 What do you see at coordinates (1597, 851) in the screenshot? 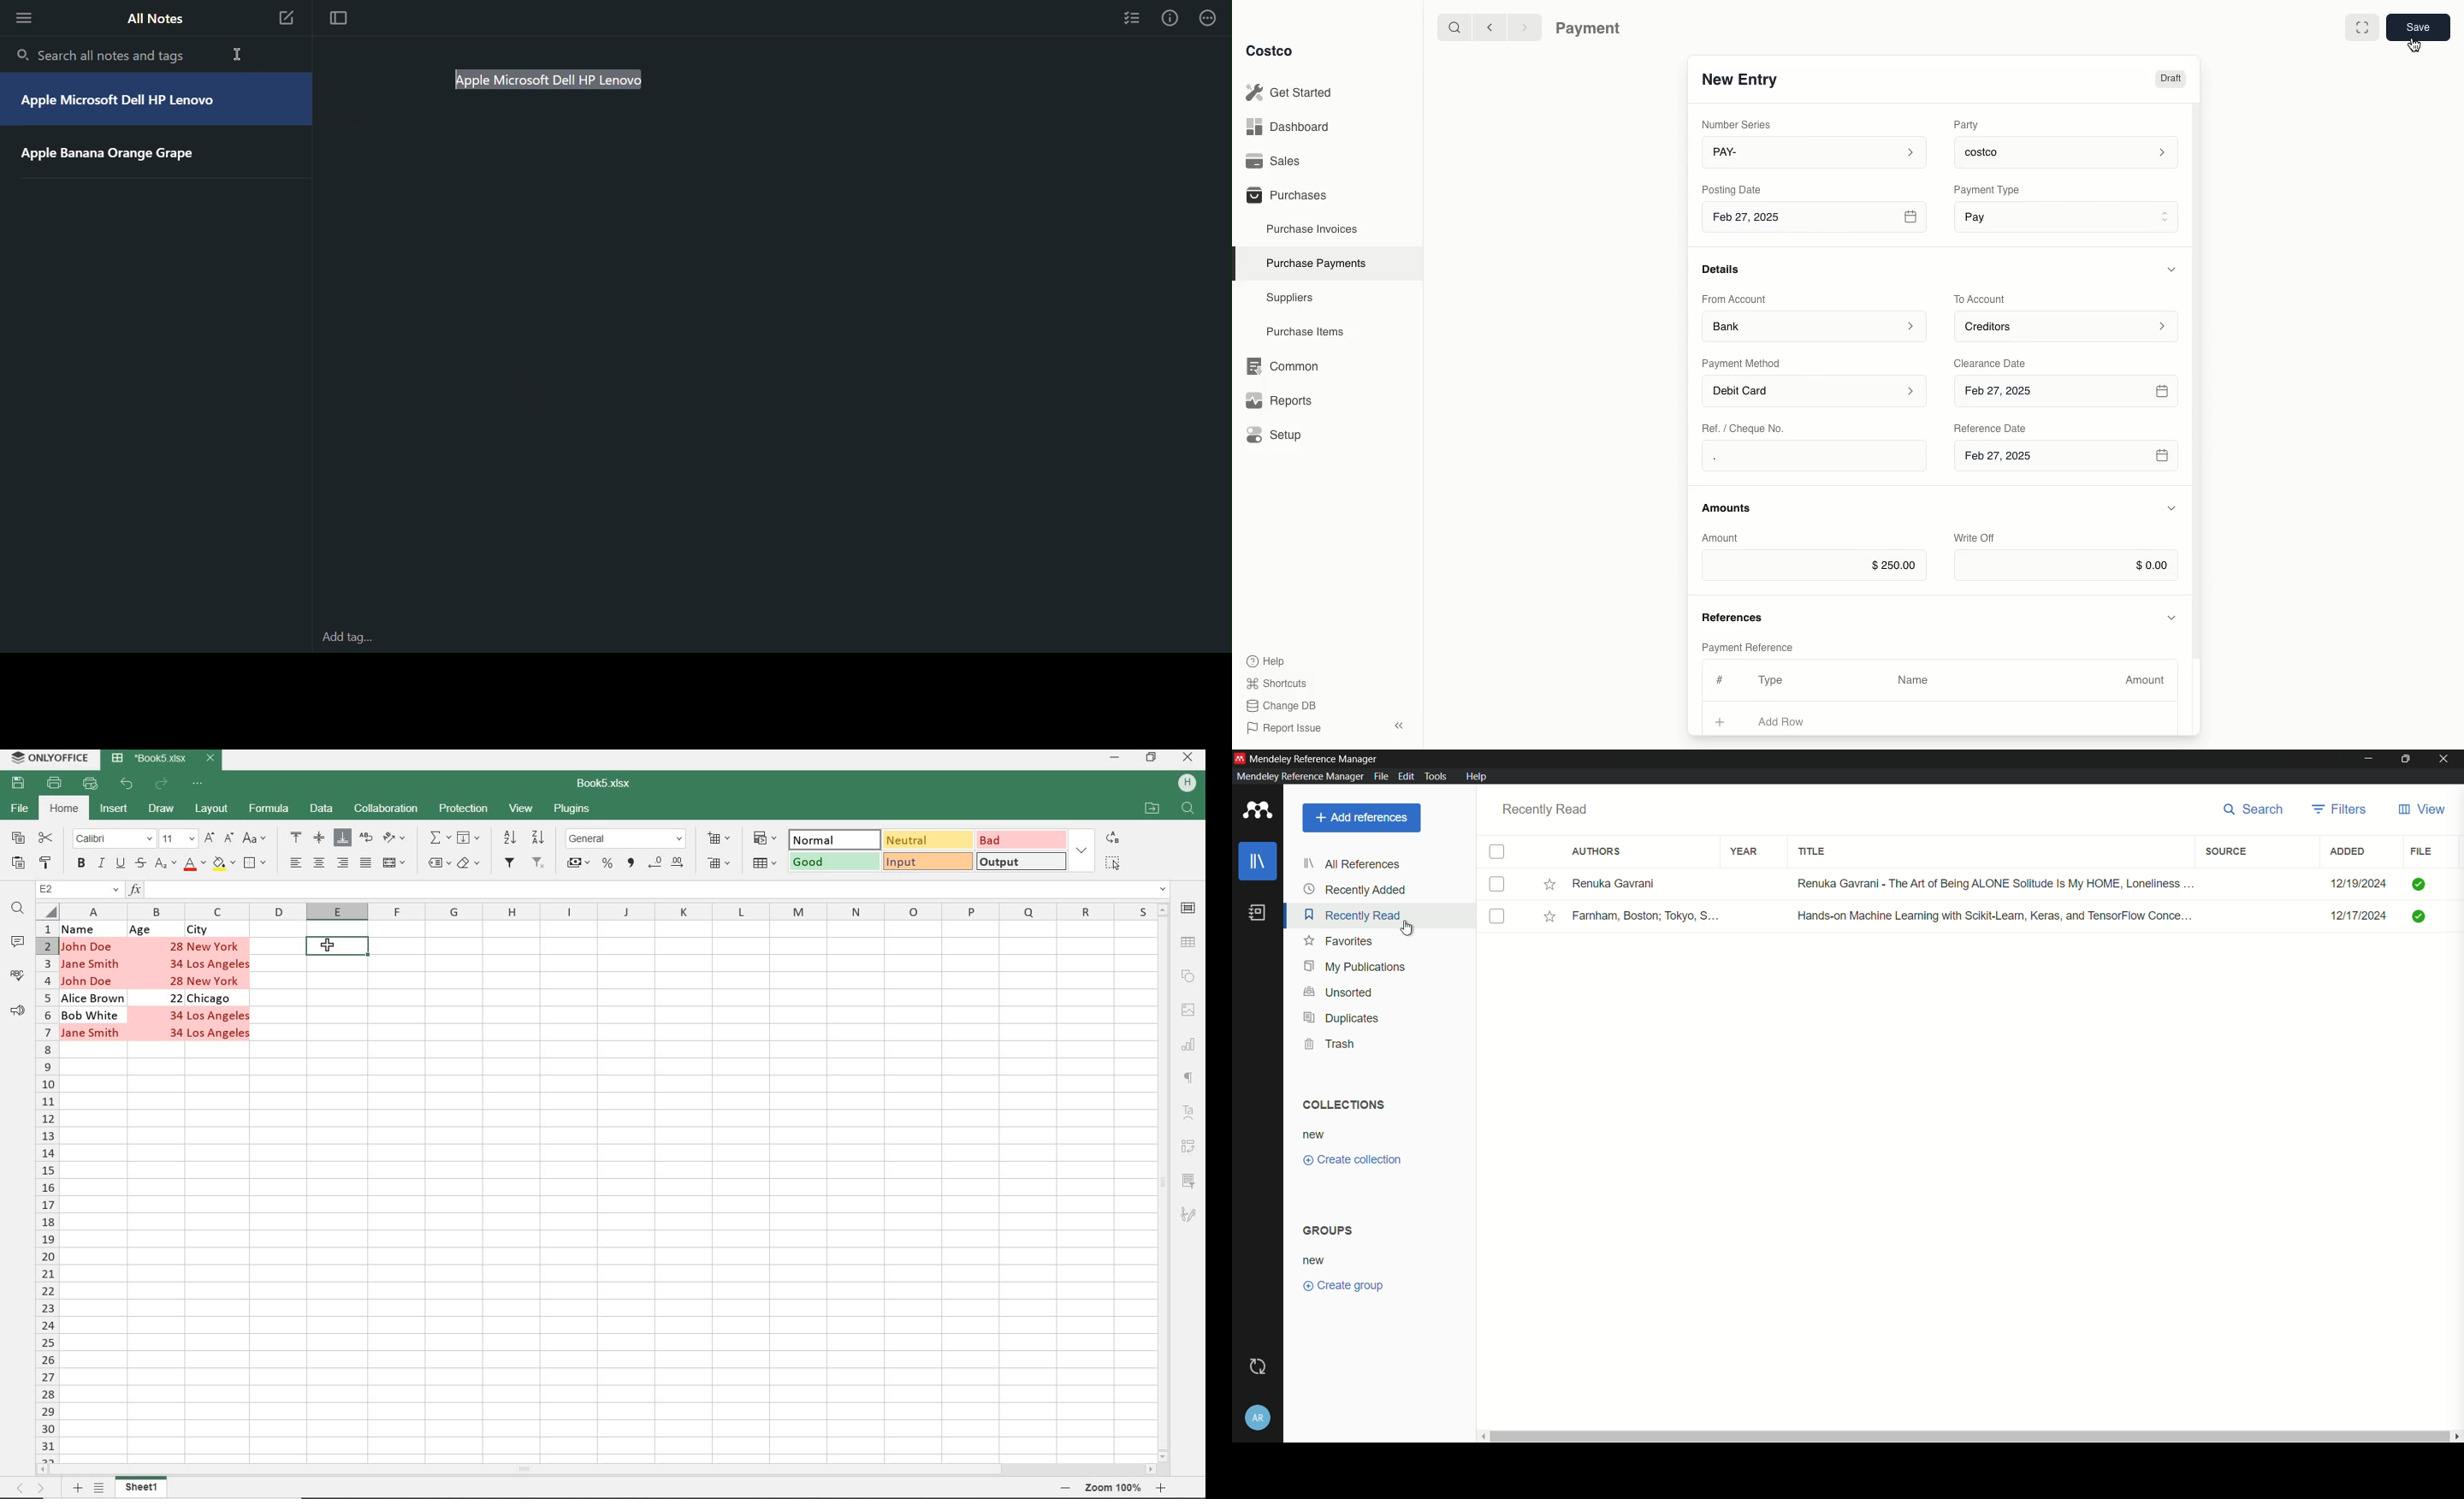
I see `authors` at bounding box center [1597, 851].